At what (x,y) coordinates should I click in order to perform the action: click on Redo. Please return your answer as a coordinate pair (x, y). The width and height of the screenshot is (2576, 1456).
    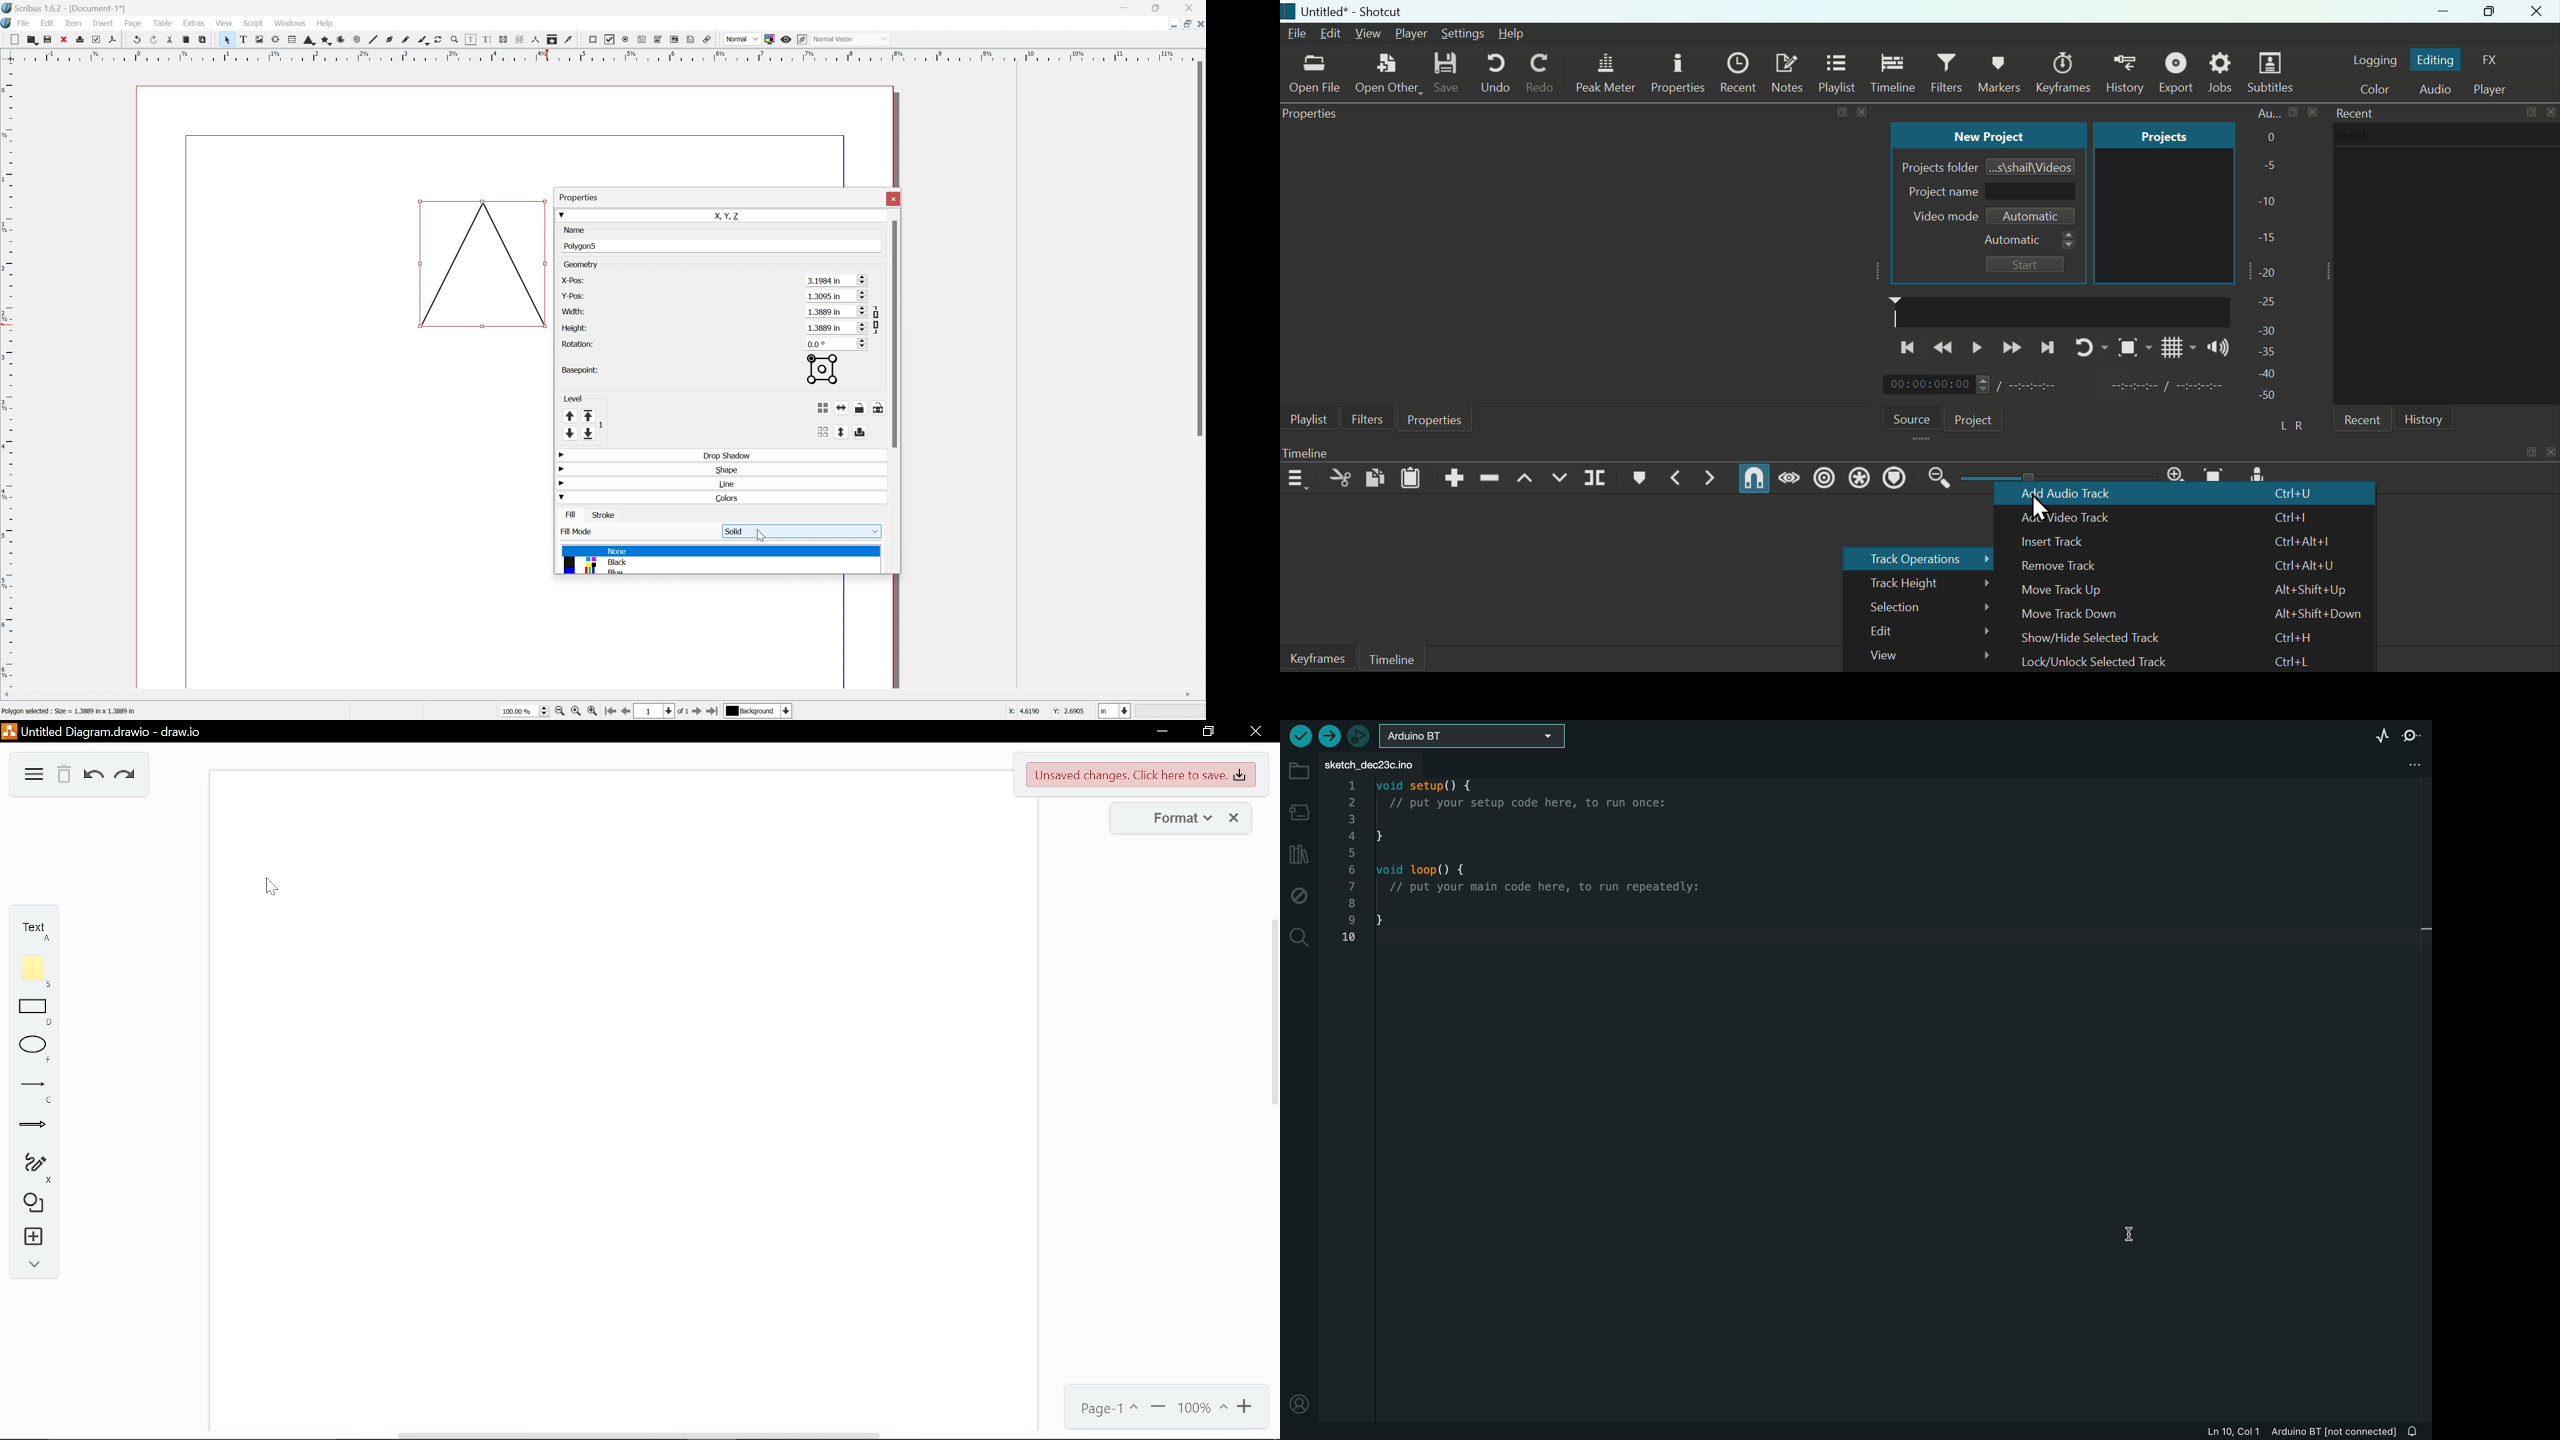
    Looking at the image, I should click on (1545, 75).